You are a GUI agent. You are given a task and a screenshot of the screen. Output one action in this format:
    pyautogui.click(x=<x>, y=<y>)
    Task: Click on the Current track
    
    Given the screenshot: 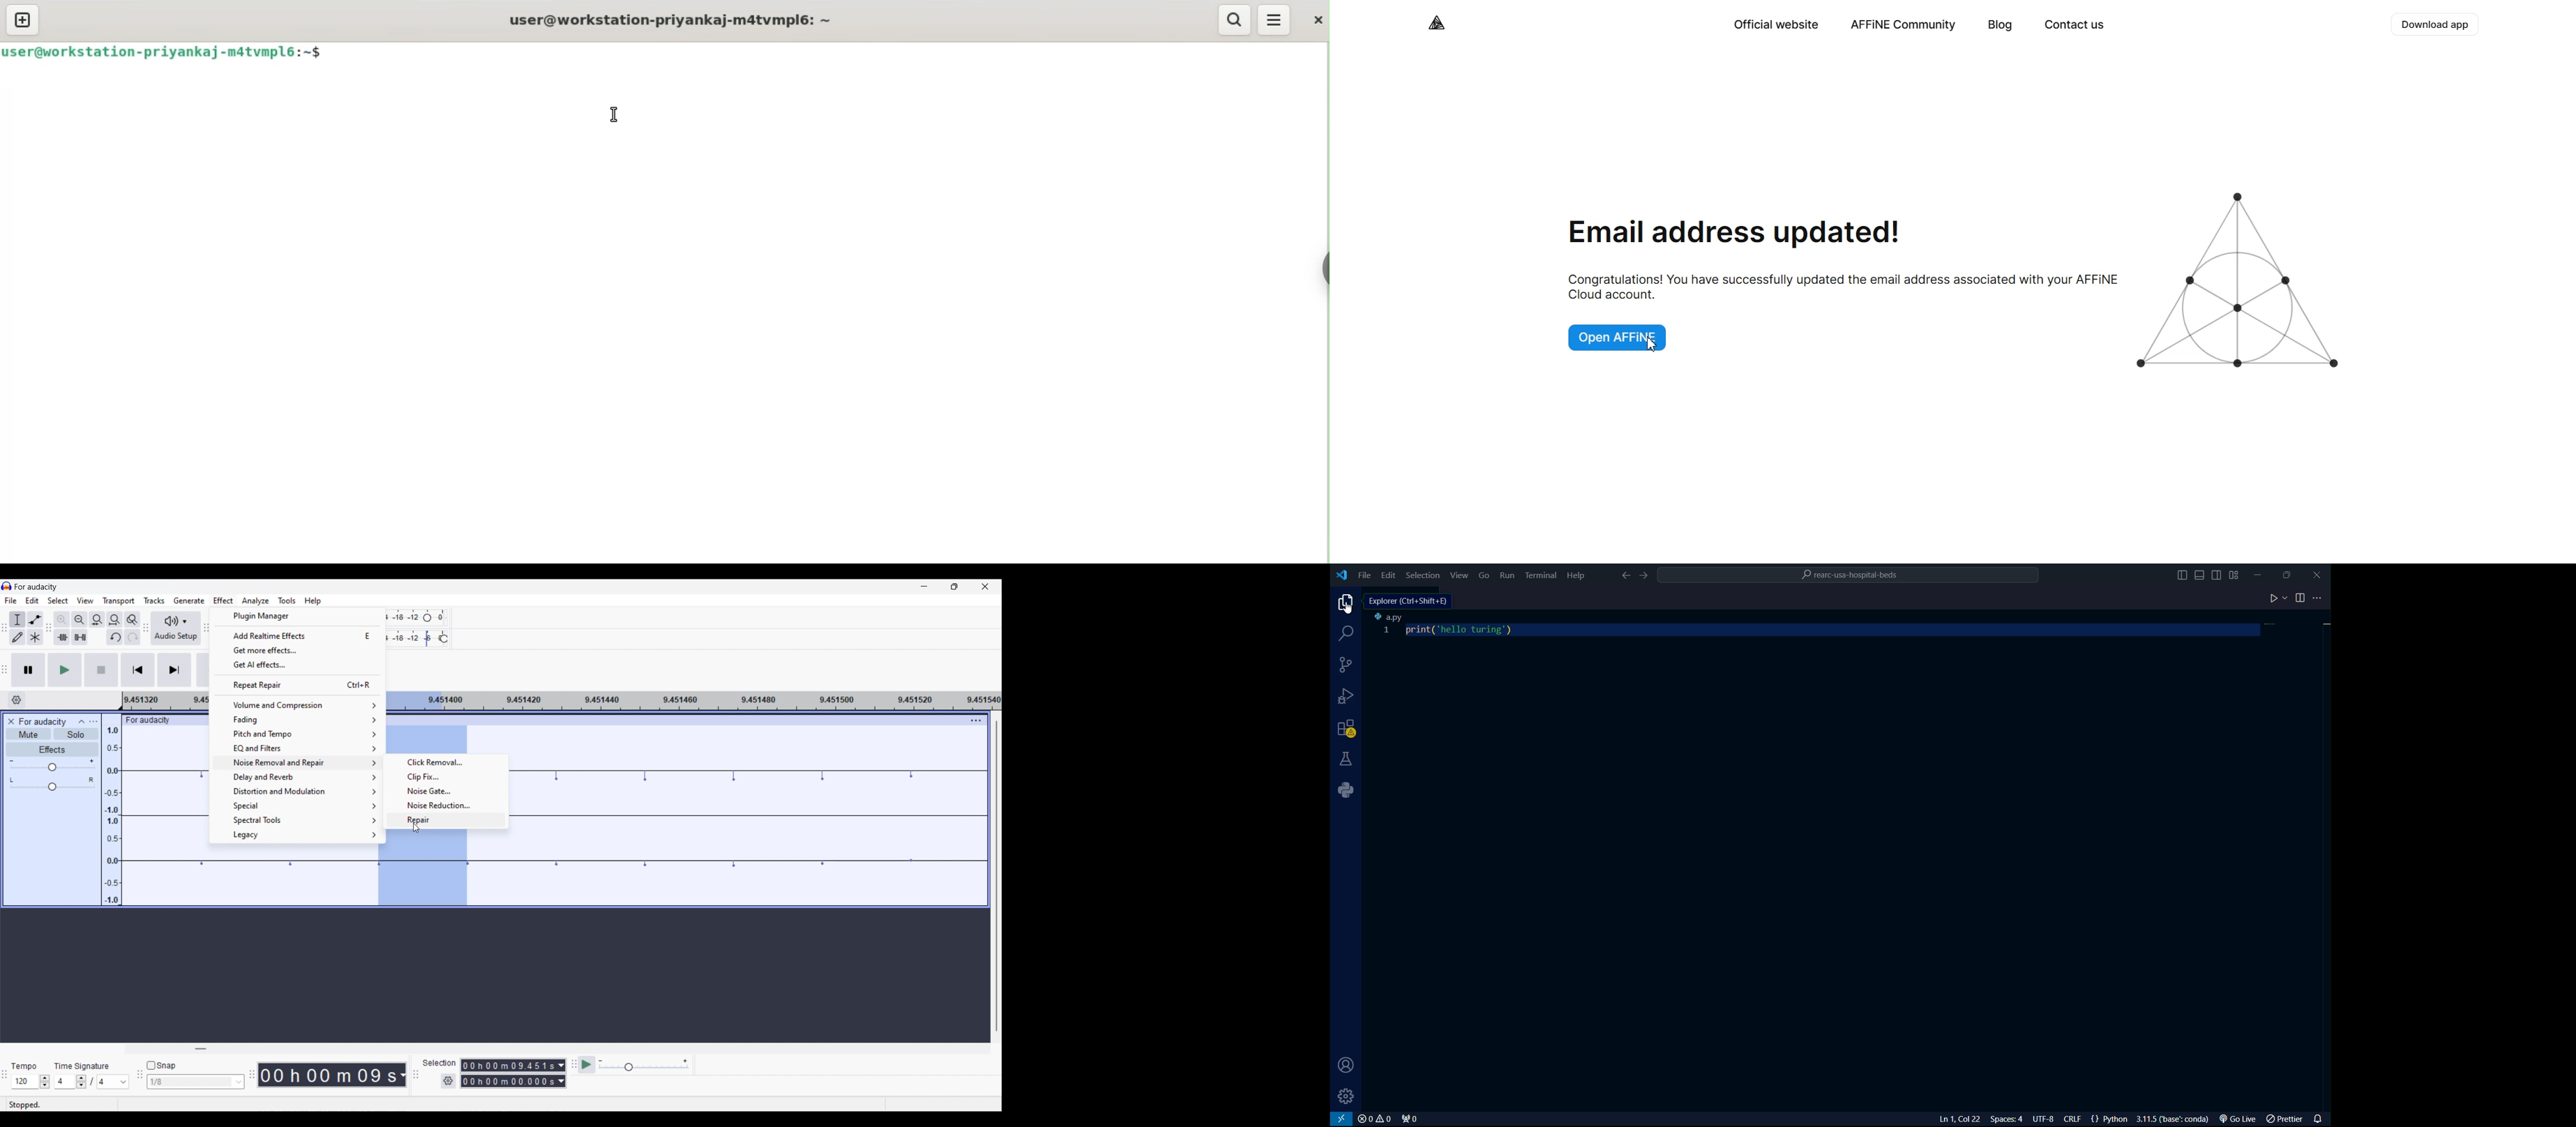 What is the action you would take?
    pyautogui.click(x=751, y=817)
    